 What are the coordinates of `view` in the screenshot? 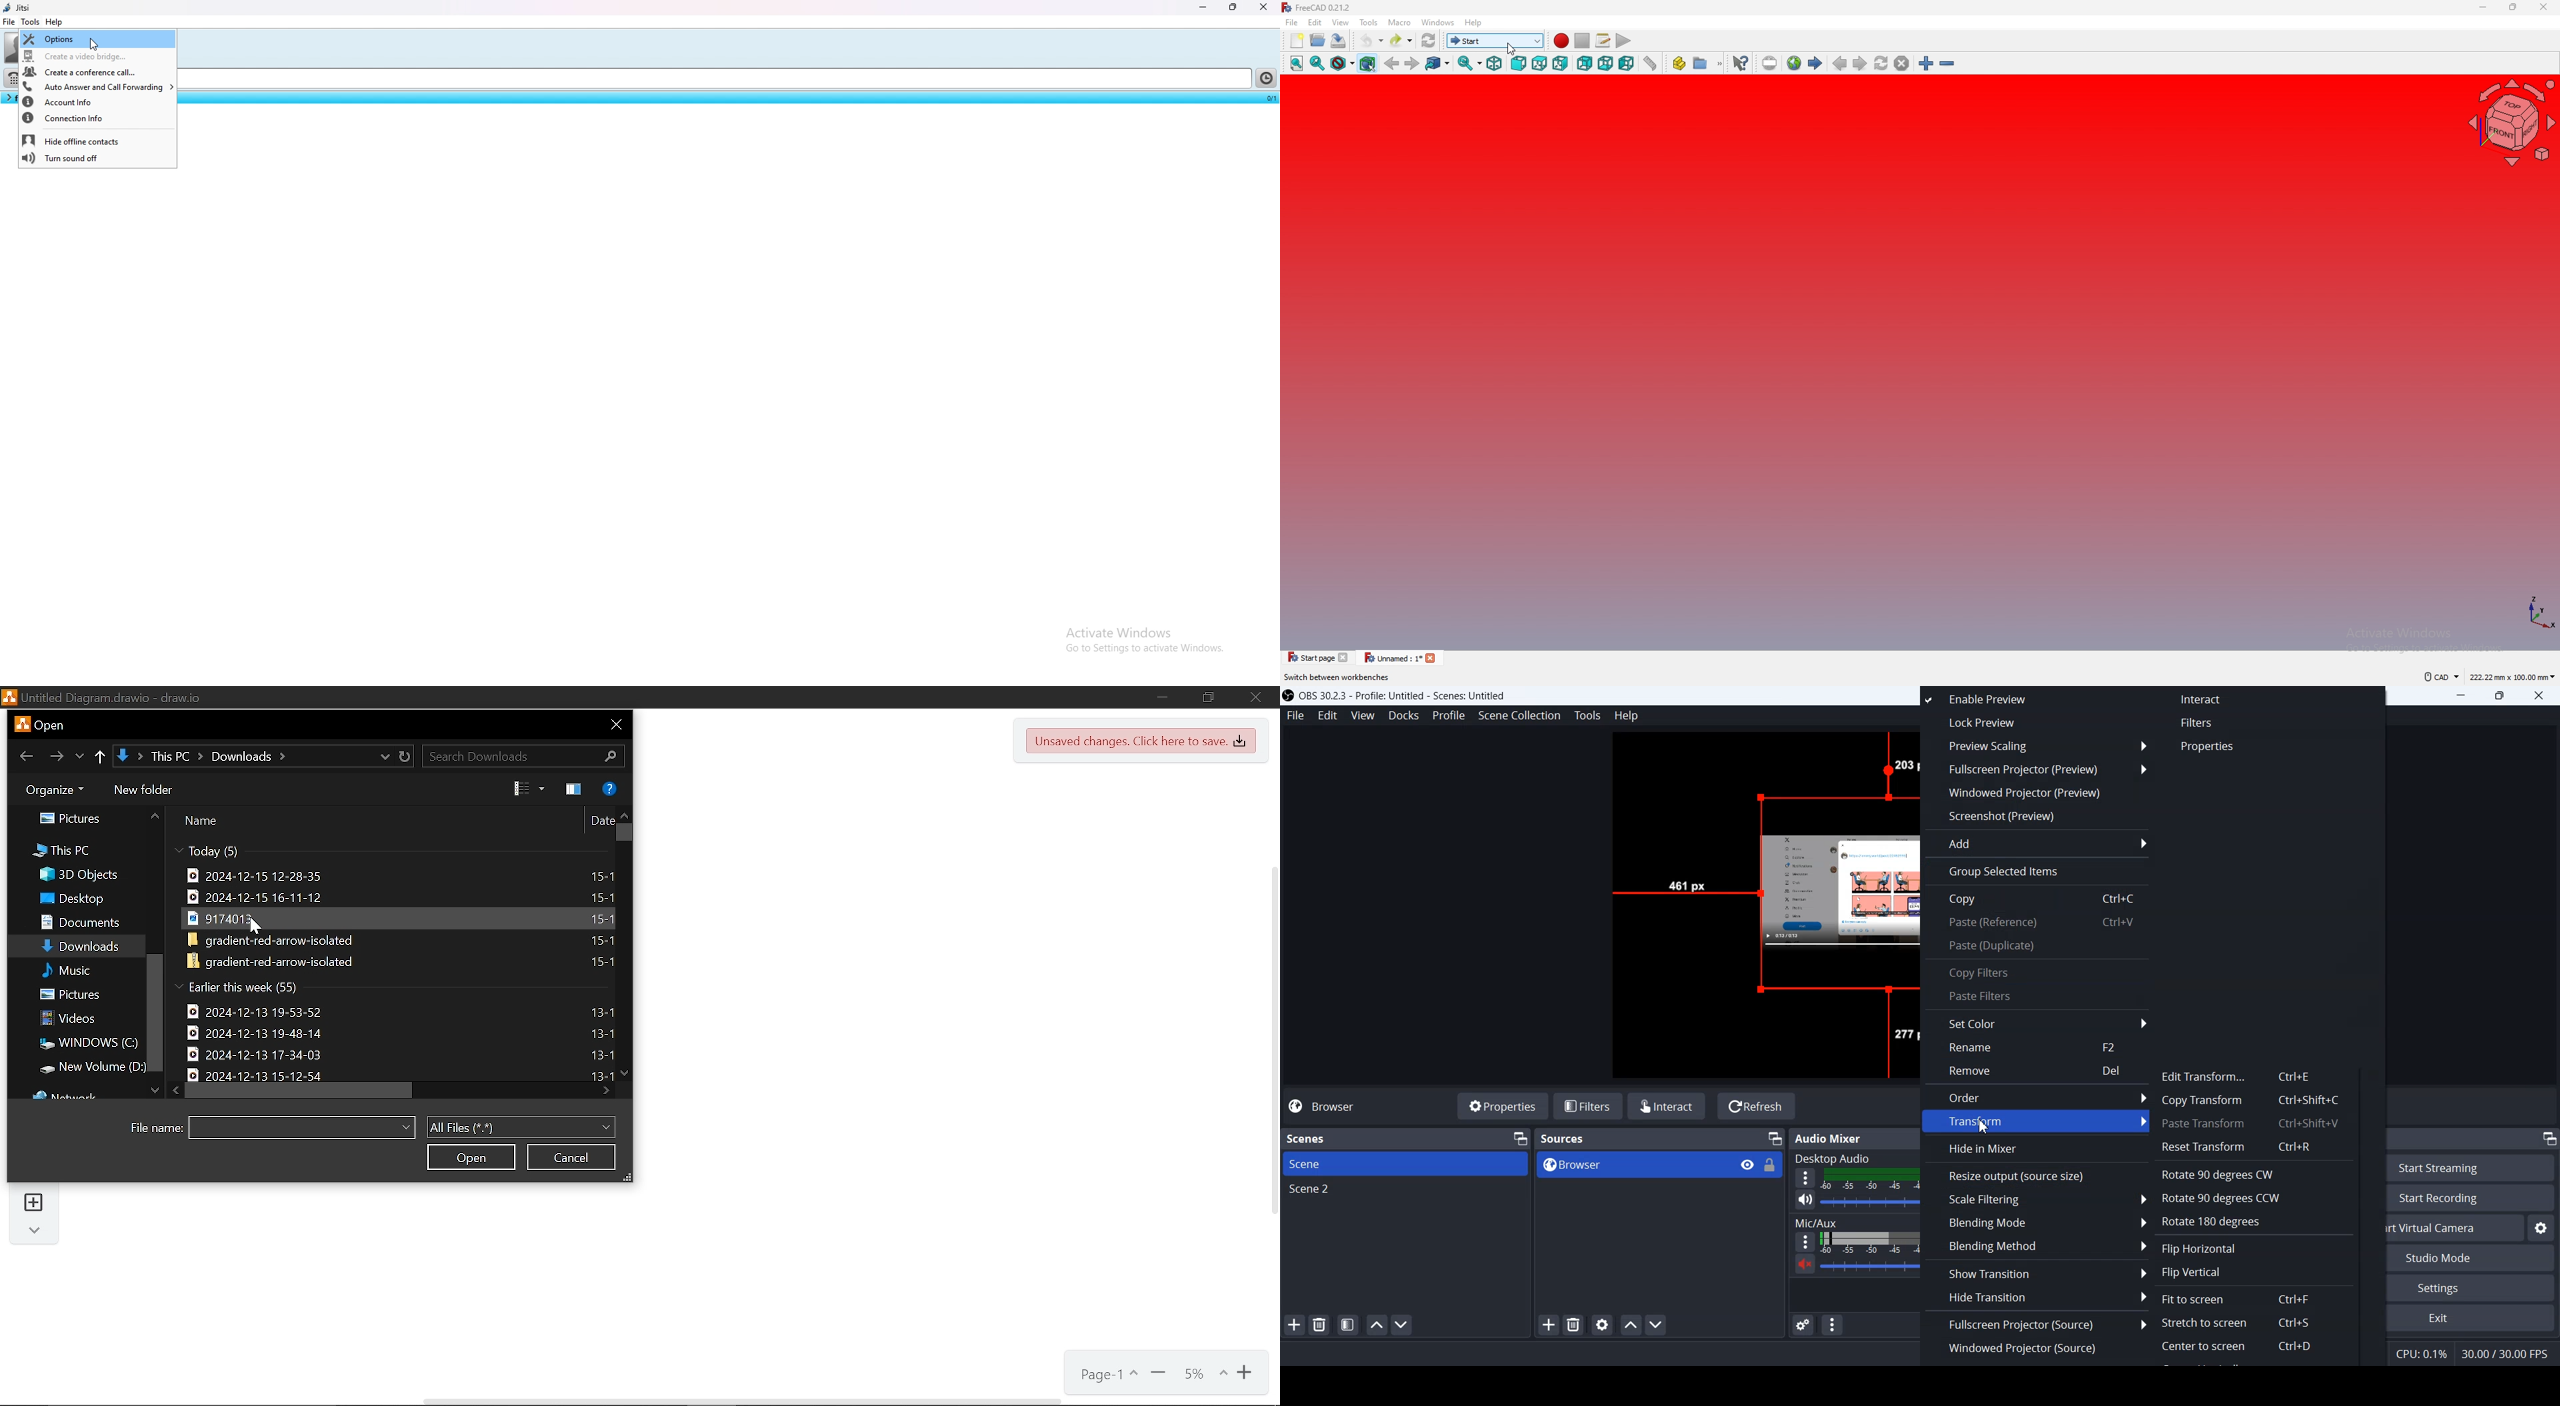 It's located at (1341, 22).